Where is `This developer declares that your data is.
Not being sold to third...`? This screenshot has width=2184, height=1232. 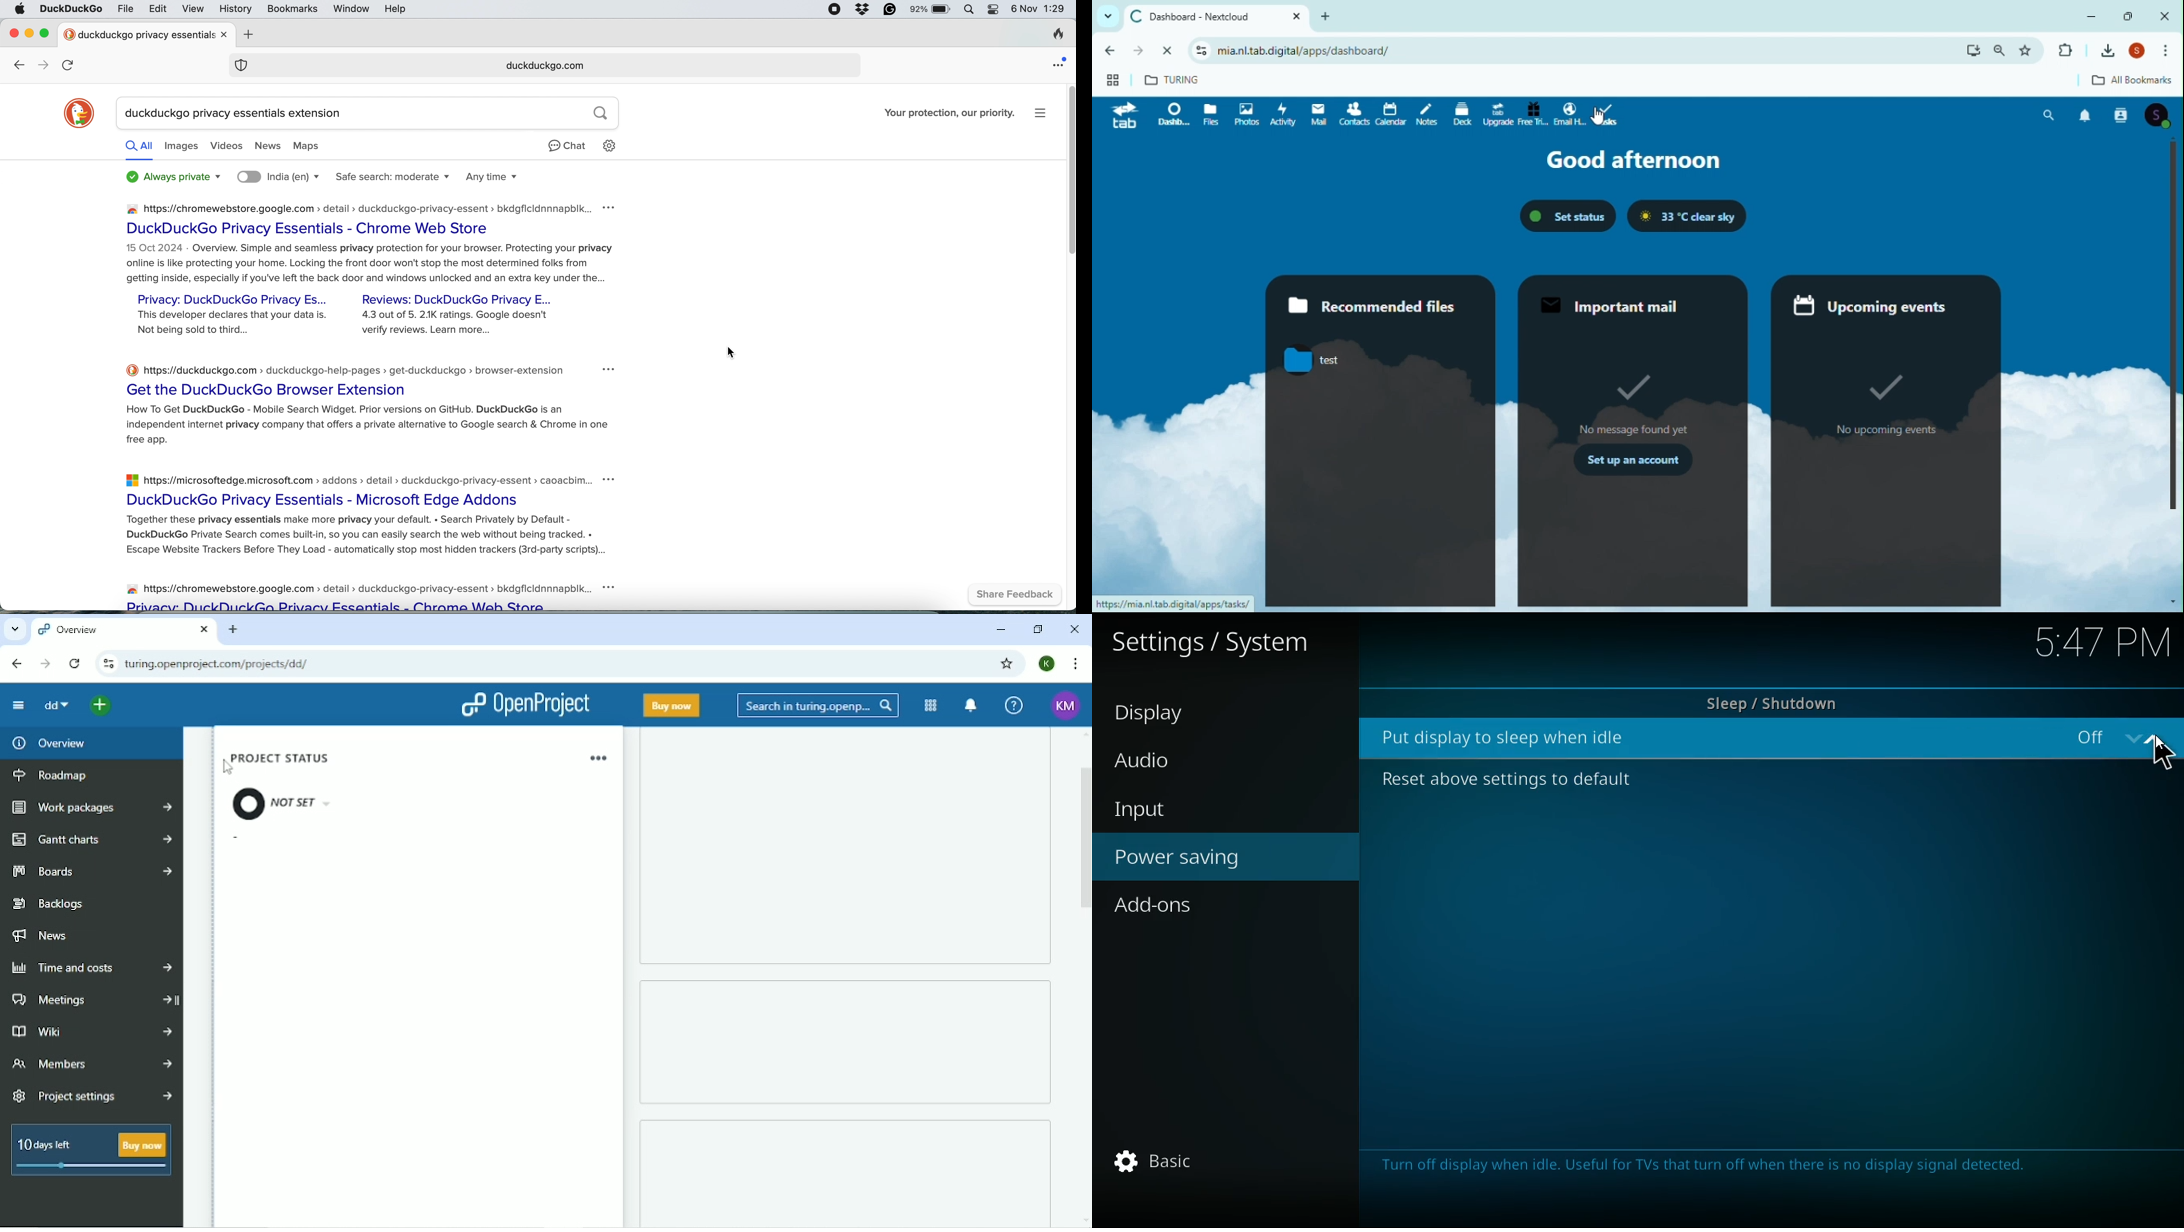 This developer declares that your data is.
Not being sold to third... is located at coordinates (232, 322).